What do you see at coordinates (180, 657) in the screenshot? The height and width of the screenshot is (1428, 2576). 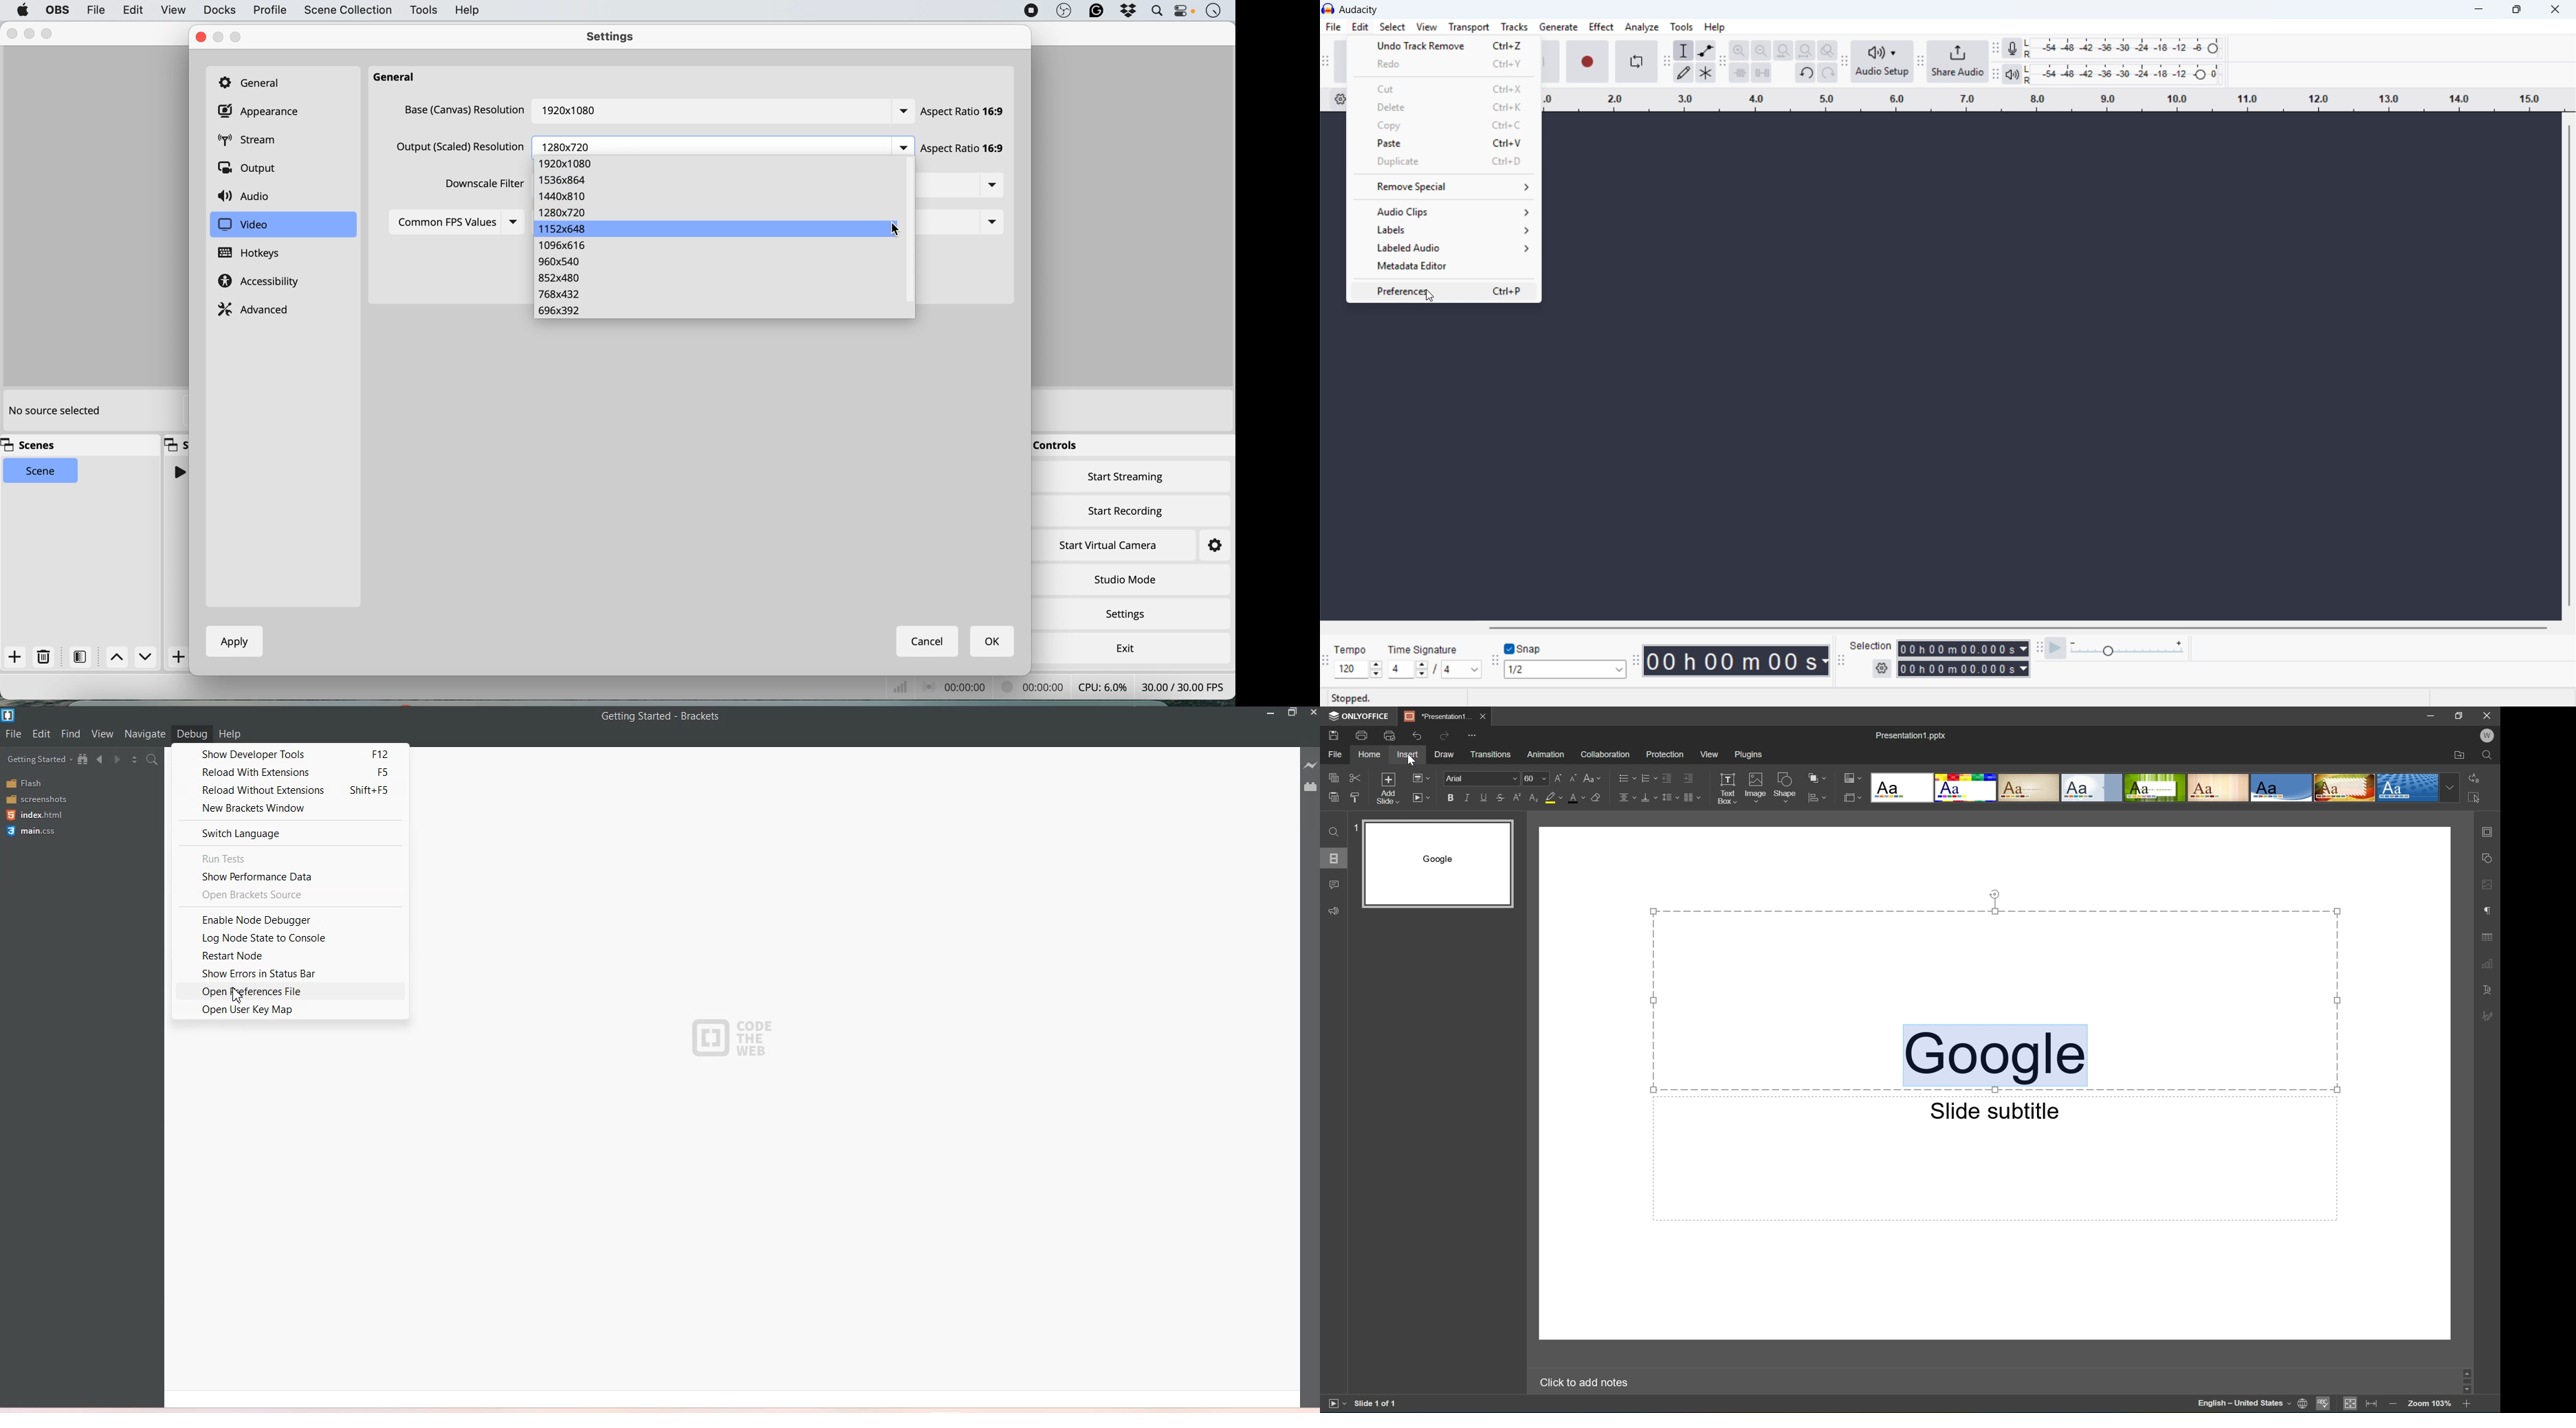 I see `Add Scene ` at bounding box center [180, 657].